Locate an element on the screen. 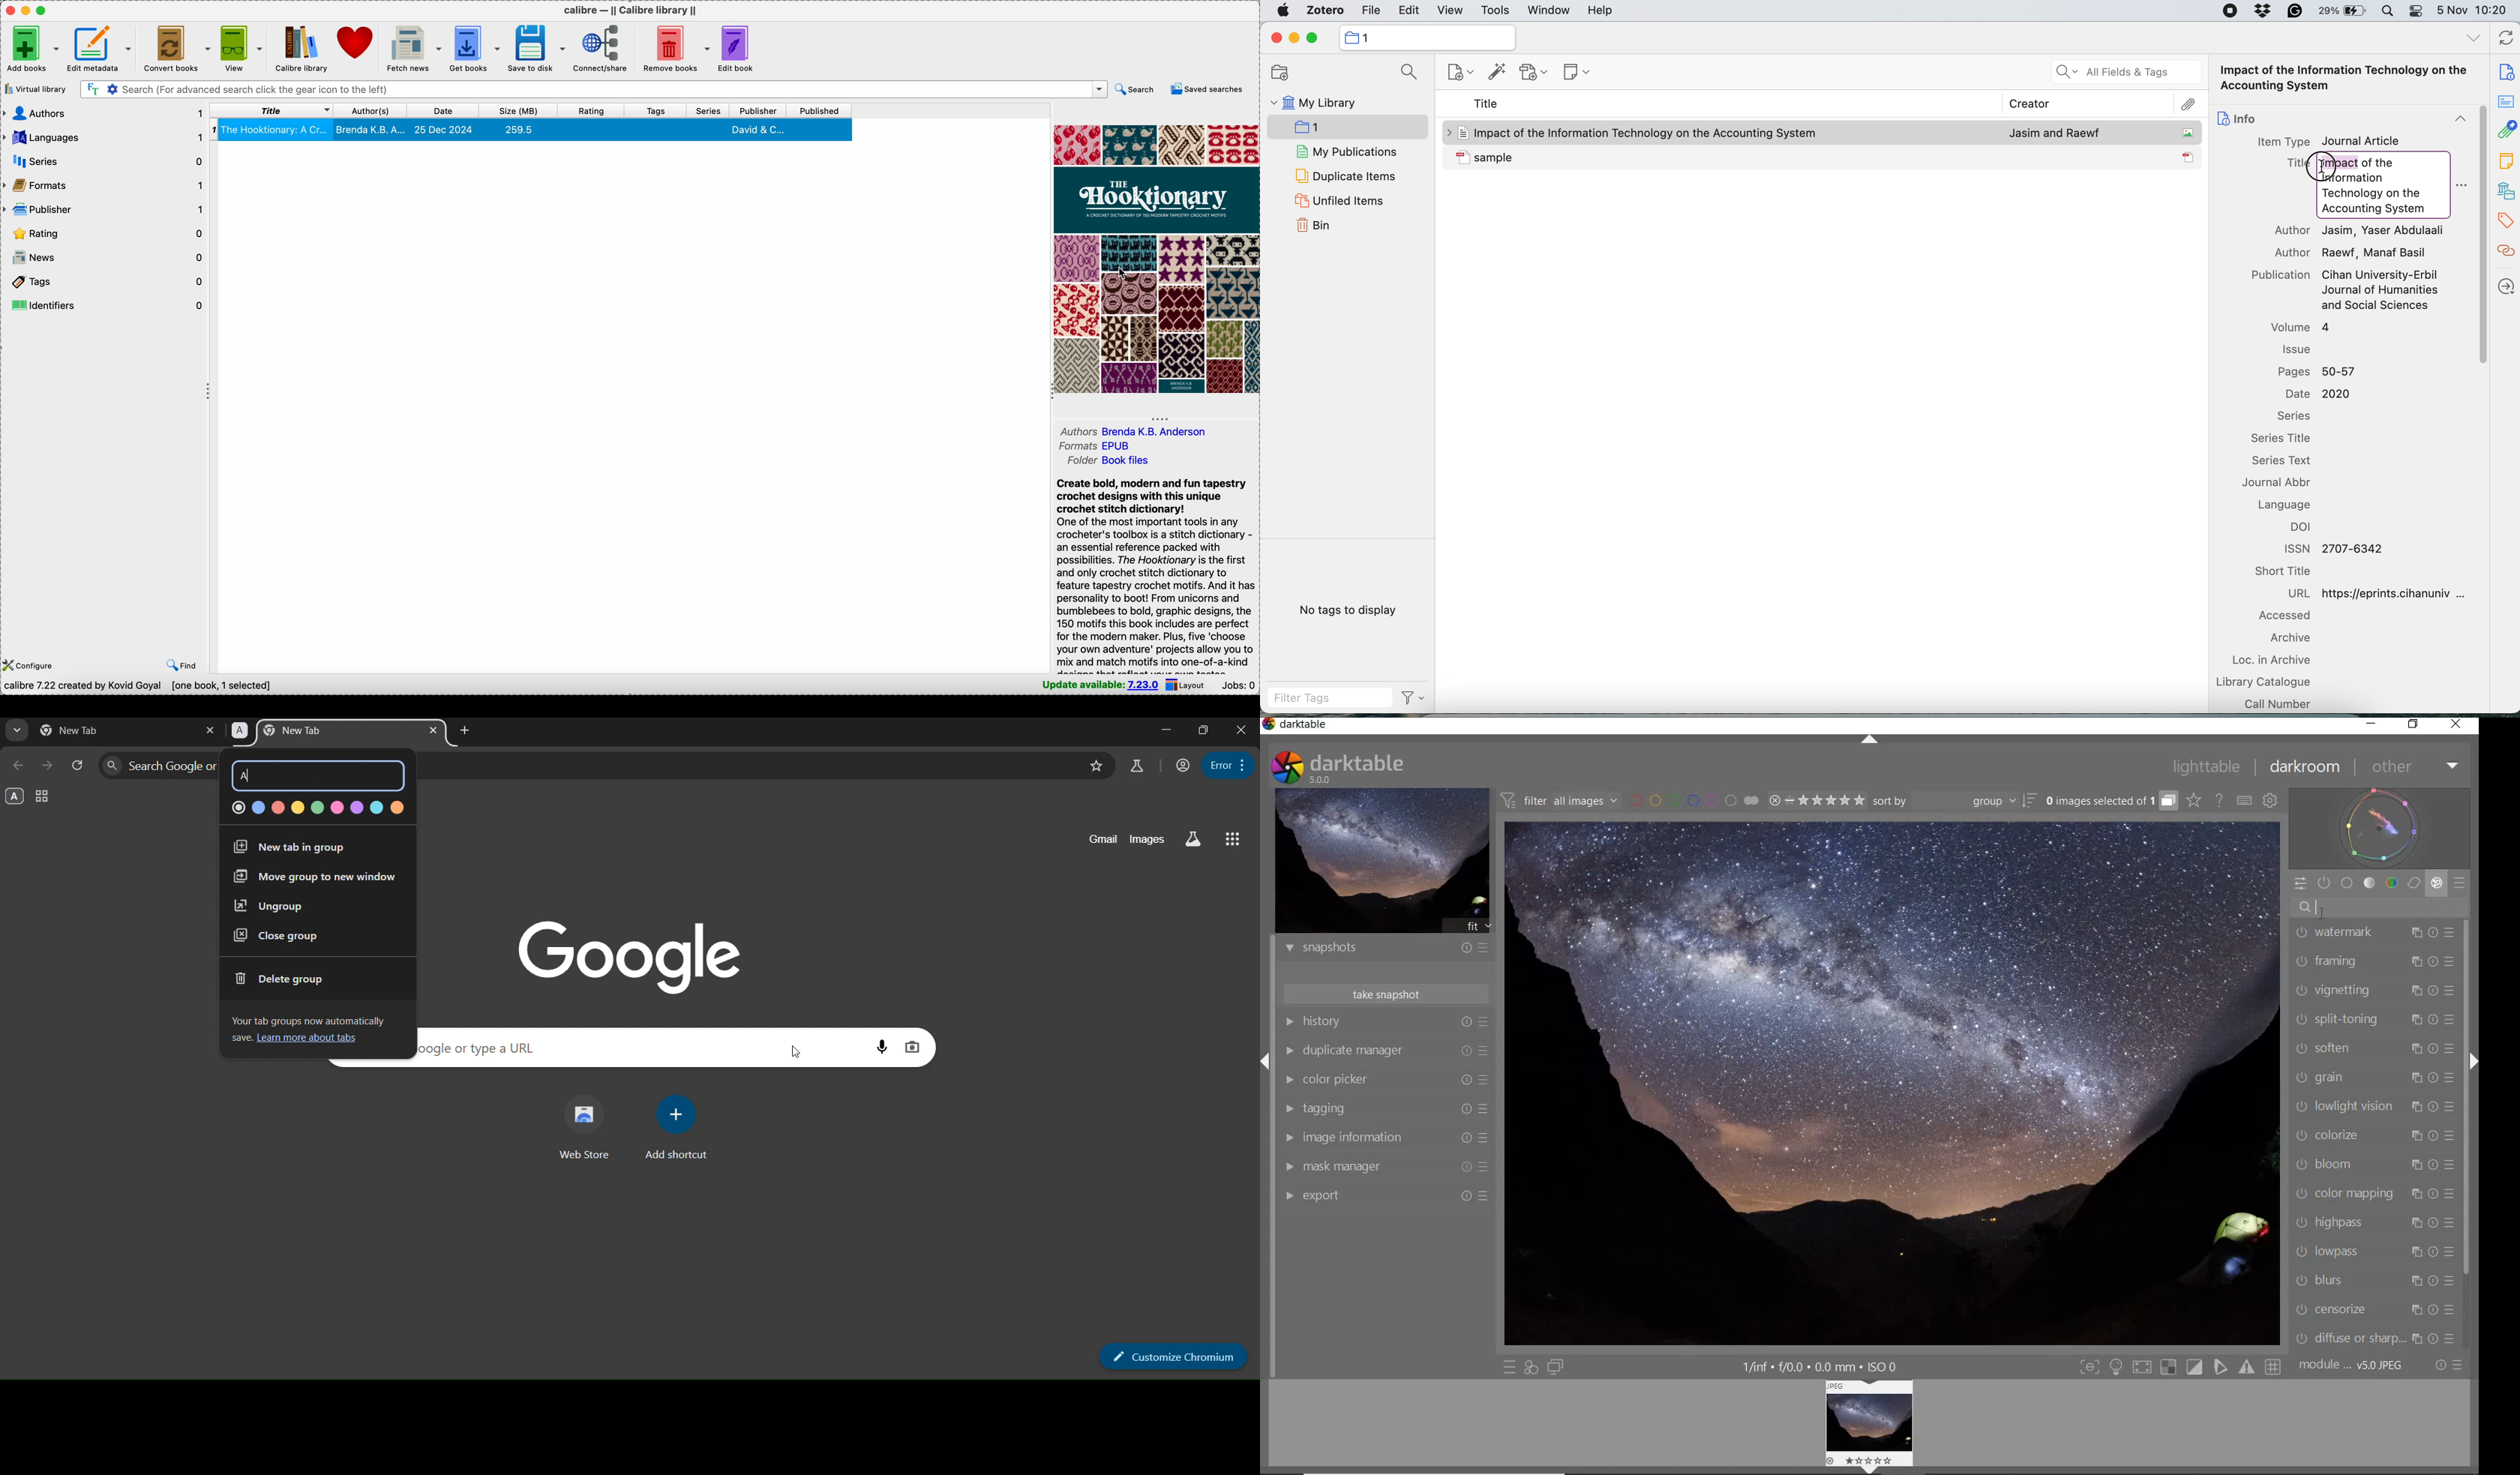 The image size is (2520, 1484). reset reset parameters is located at coordinates (2435, 1222).